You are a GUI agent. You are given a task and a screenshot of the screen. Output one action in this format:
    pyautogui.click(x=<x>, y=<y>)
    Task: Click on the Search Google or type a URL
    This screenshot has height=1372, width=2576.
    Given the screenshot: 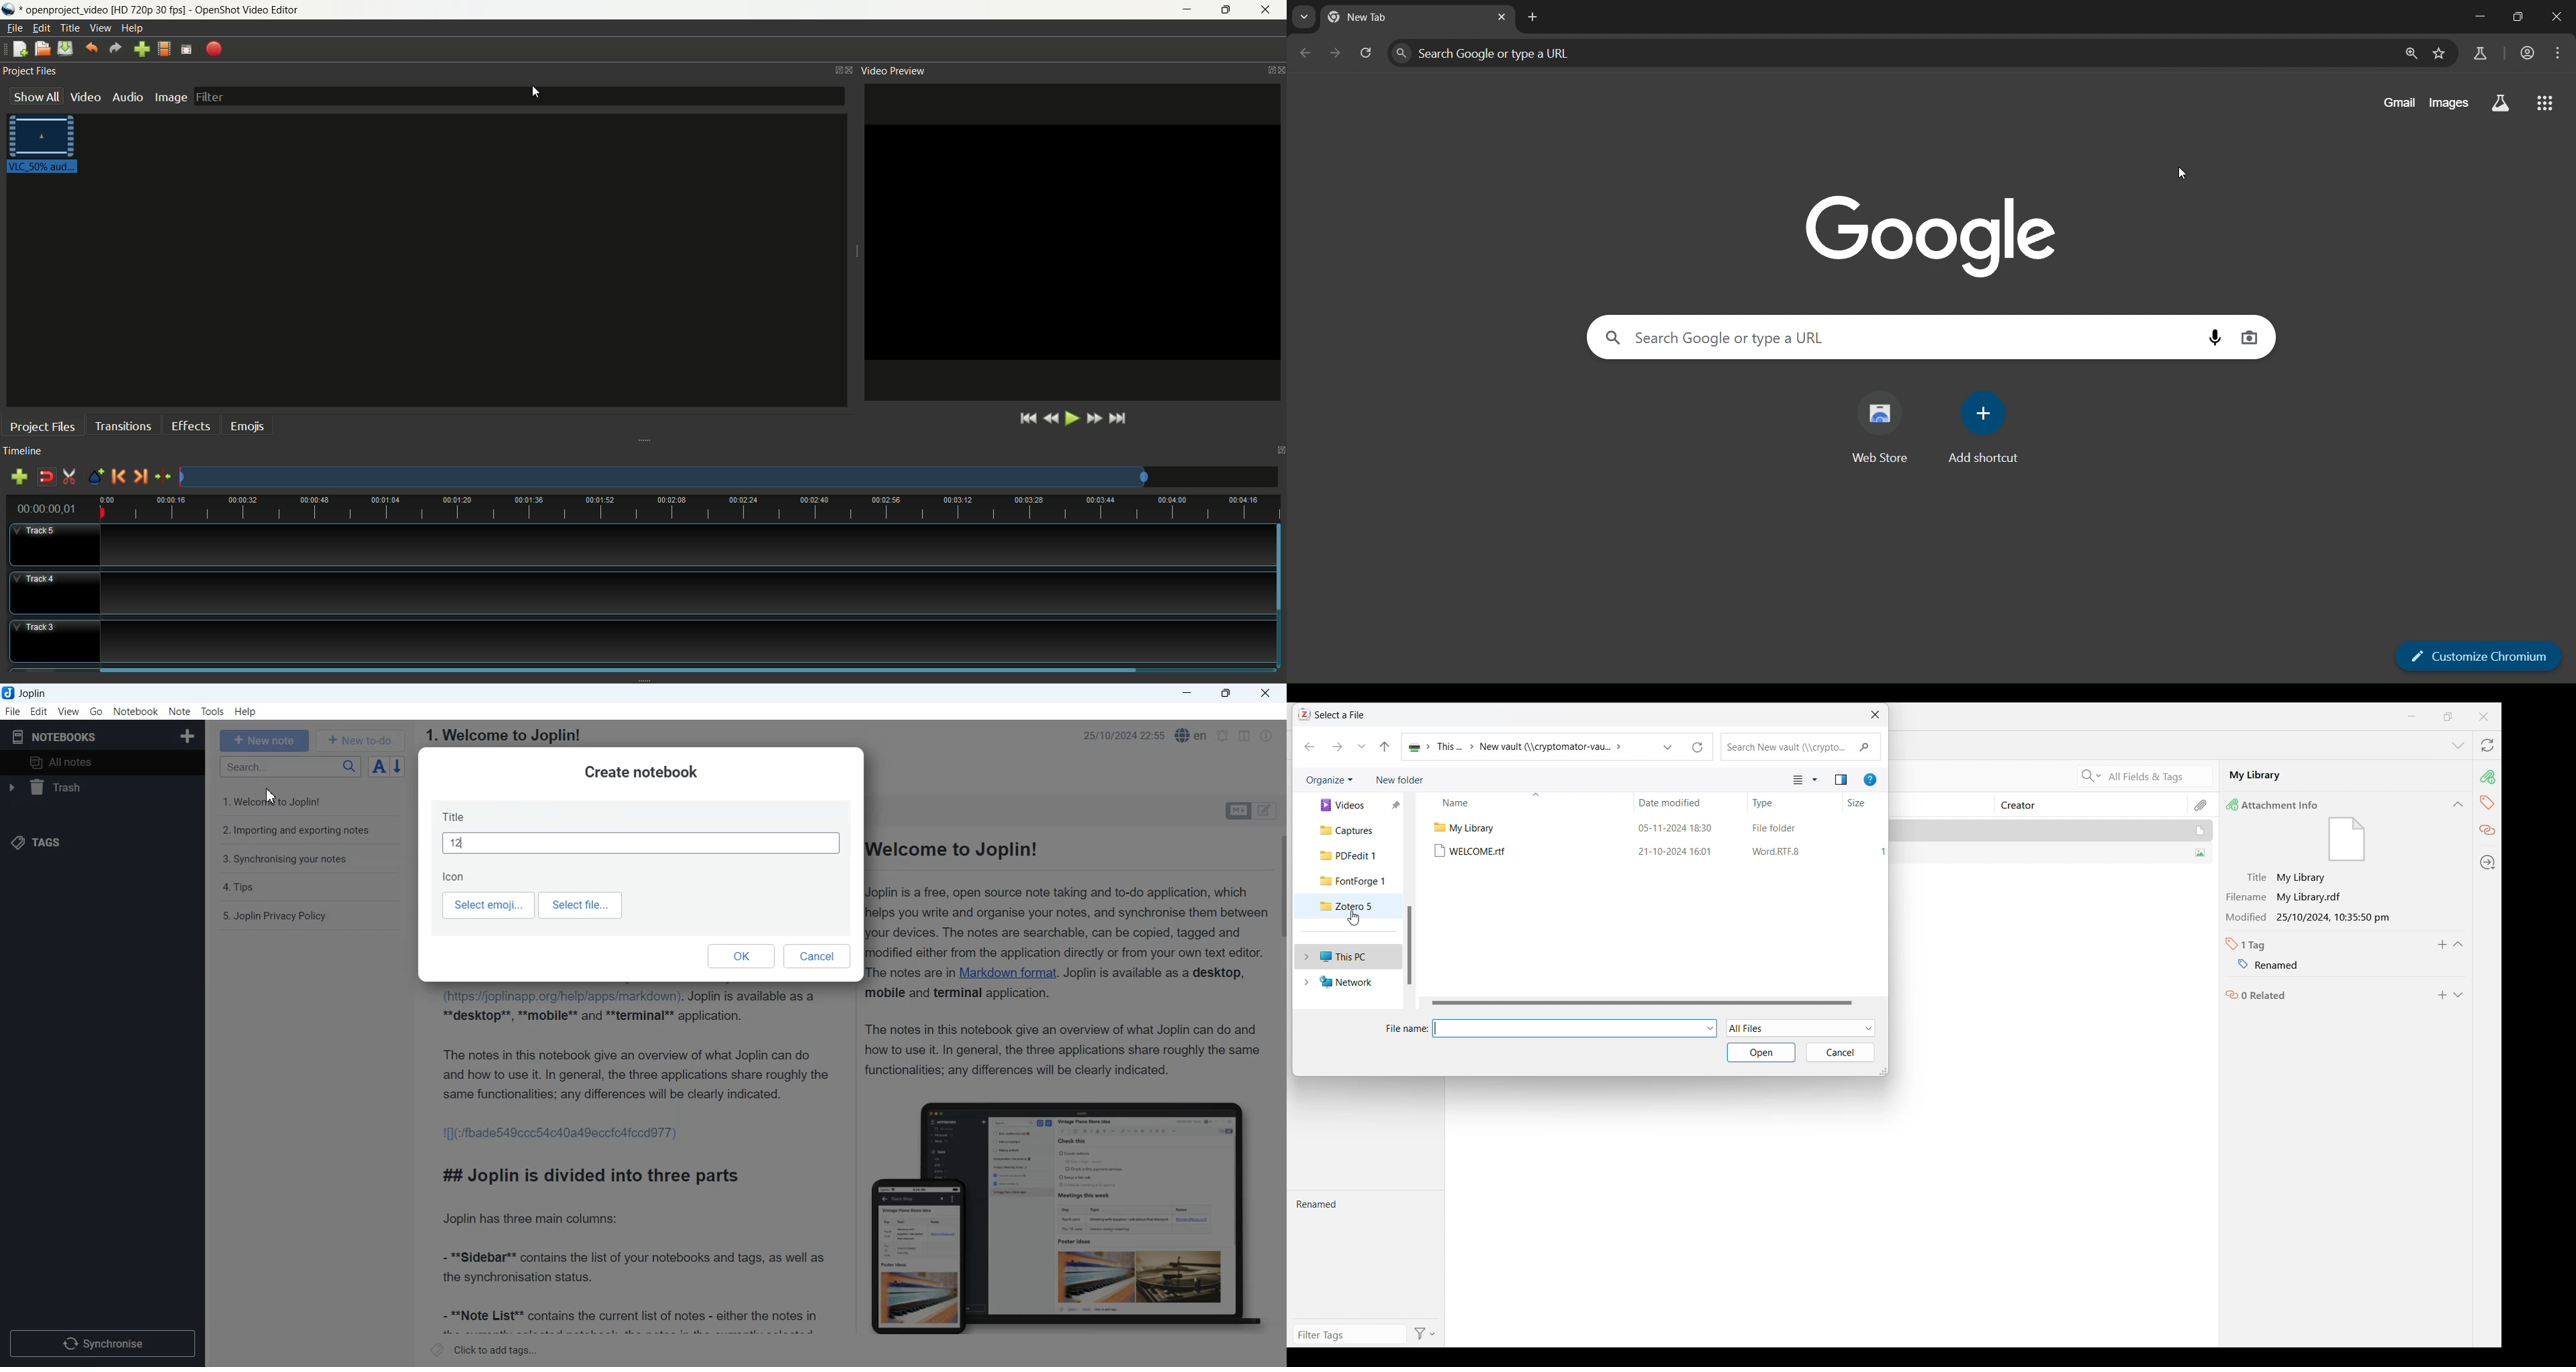 What is the action you would take?
    pyautogui.click(x=1713, y=337)
    